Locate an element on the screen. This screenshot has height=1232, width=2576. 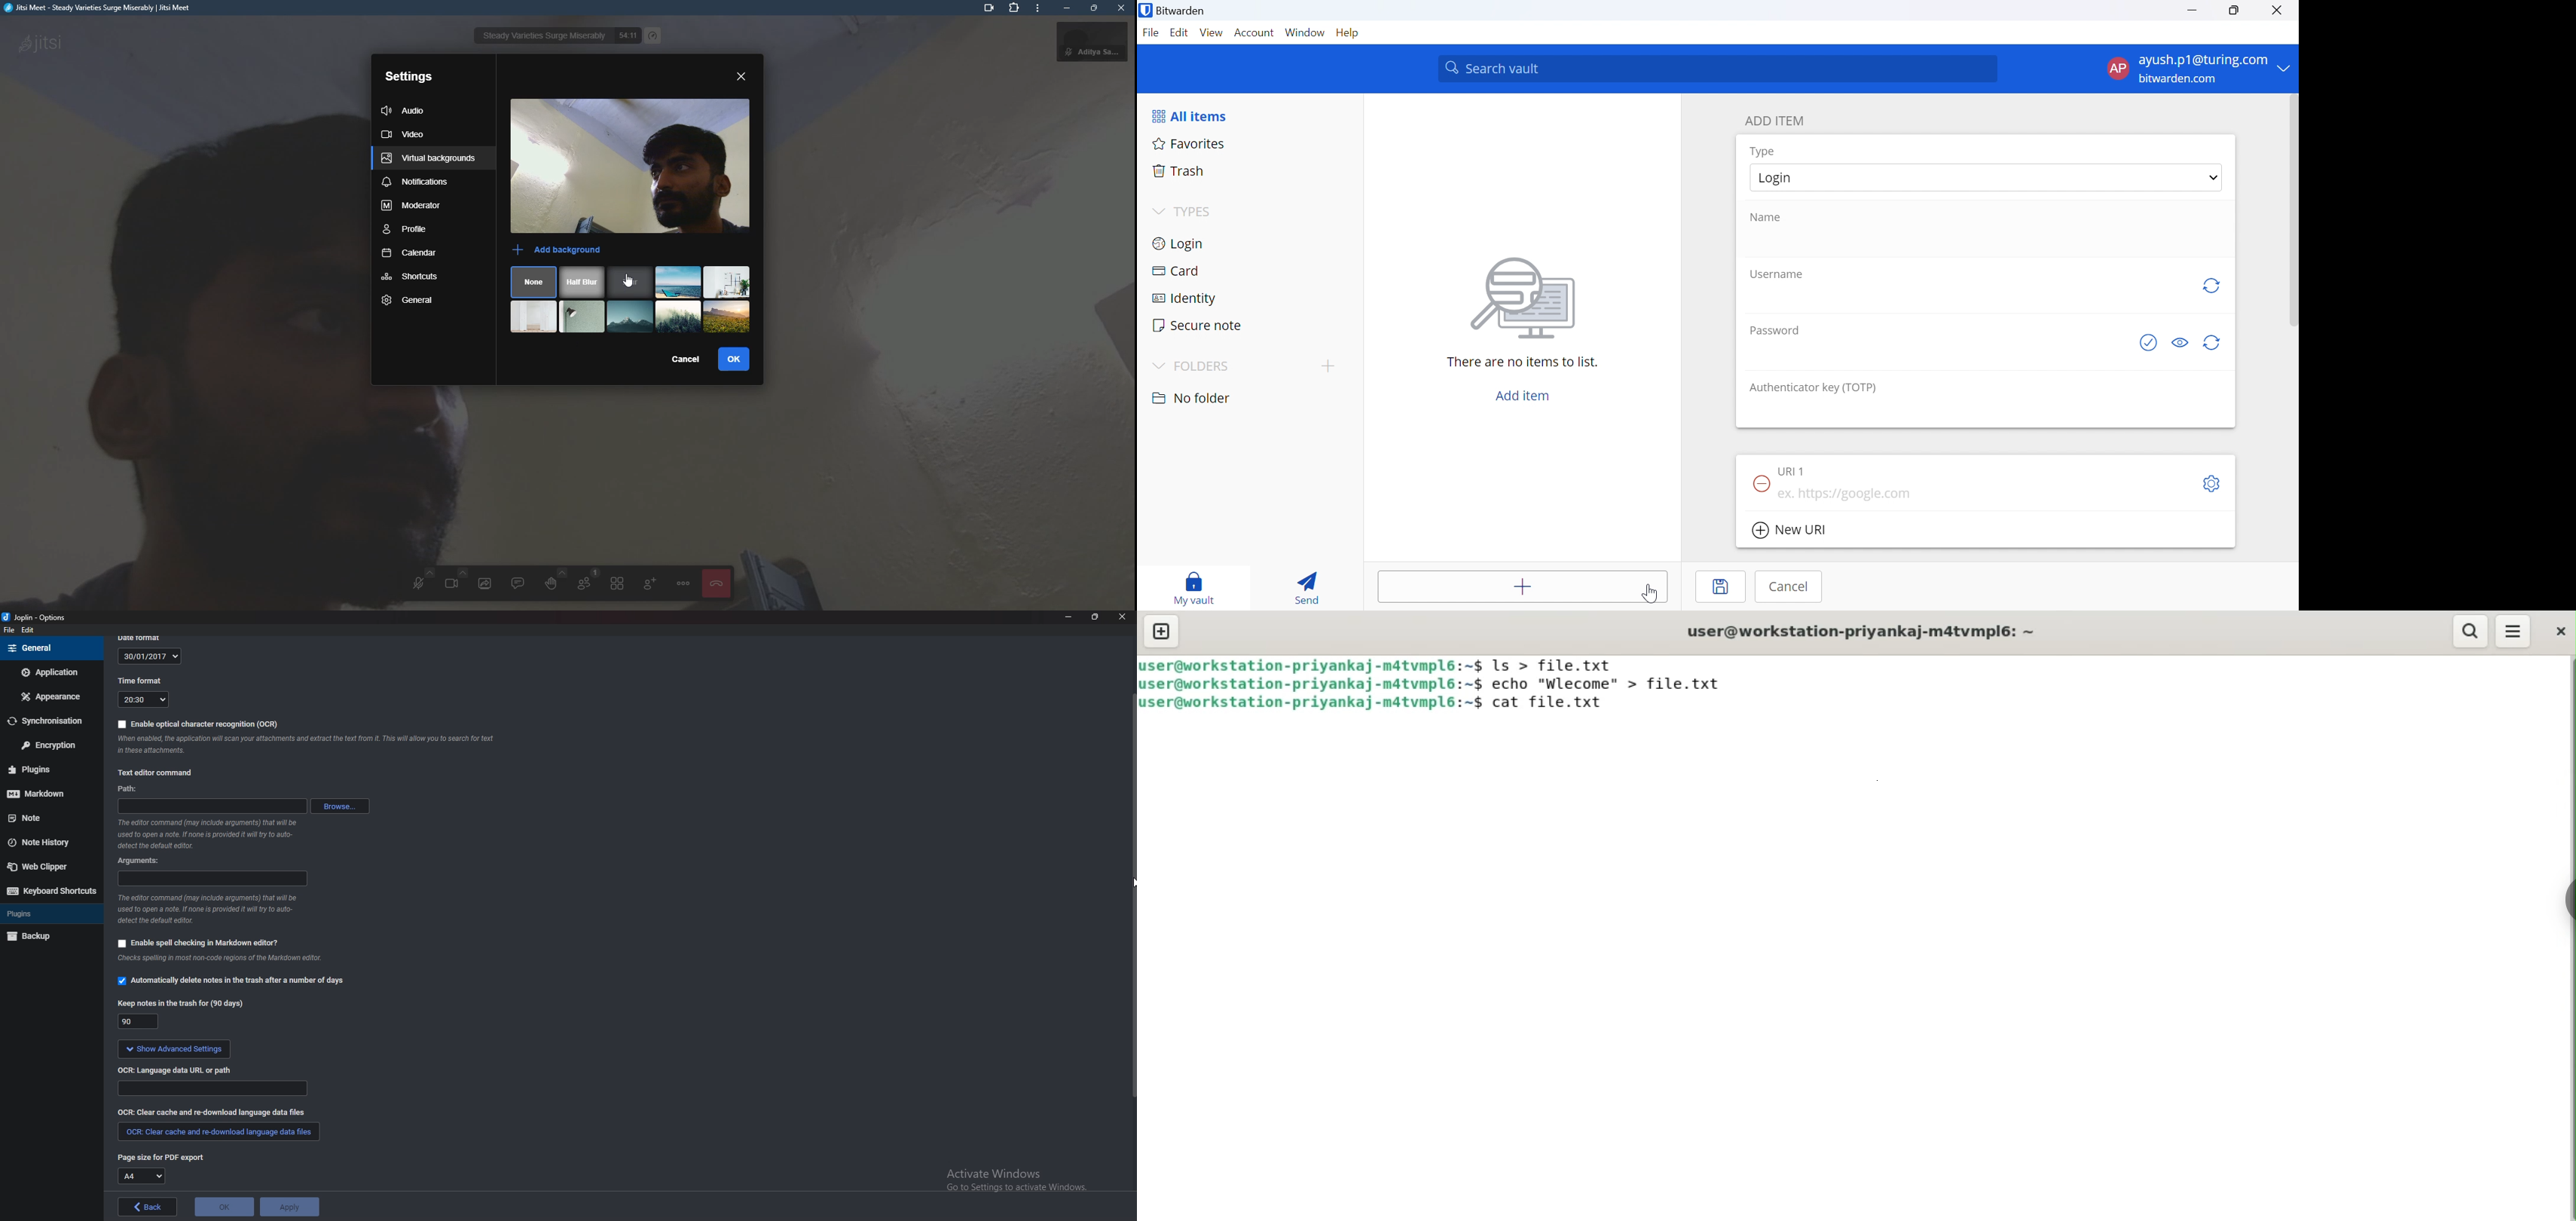
Info on editor command is located at coordinates (211, 834).